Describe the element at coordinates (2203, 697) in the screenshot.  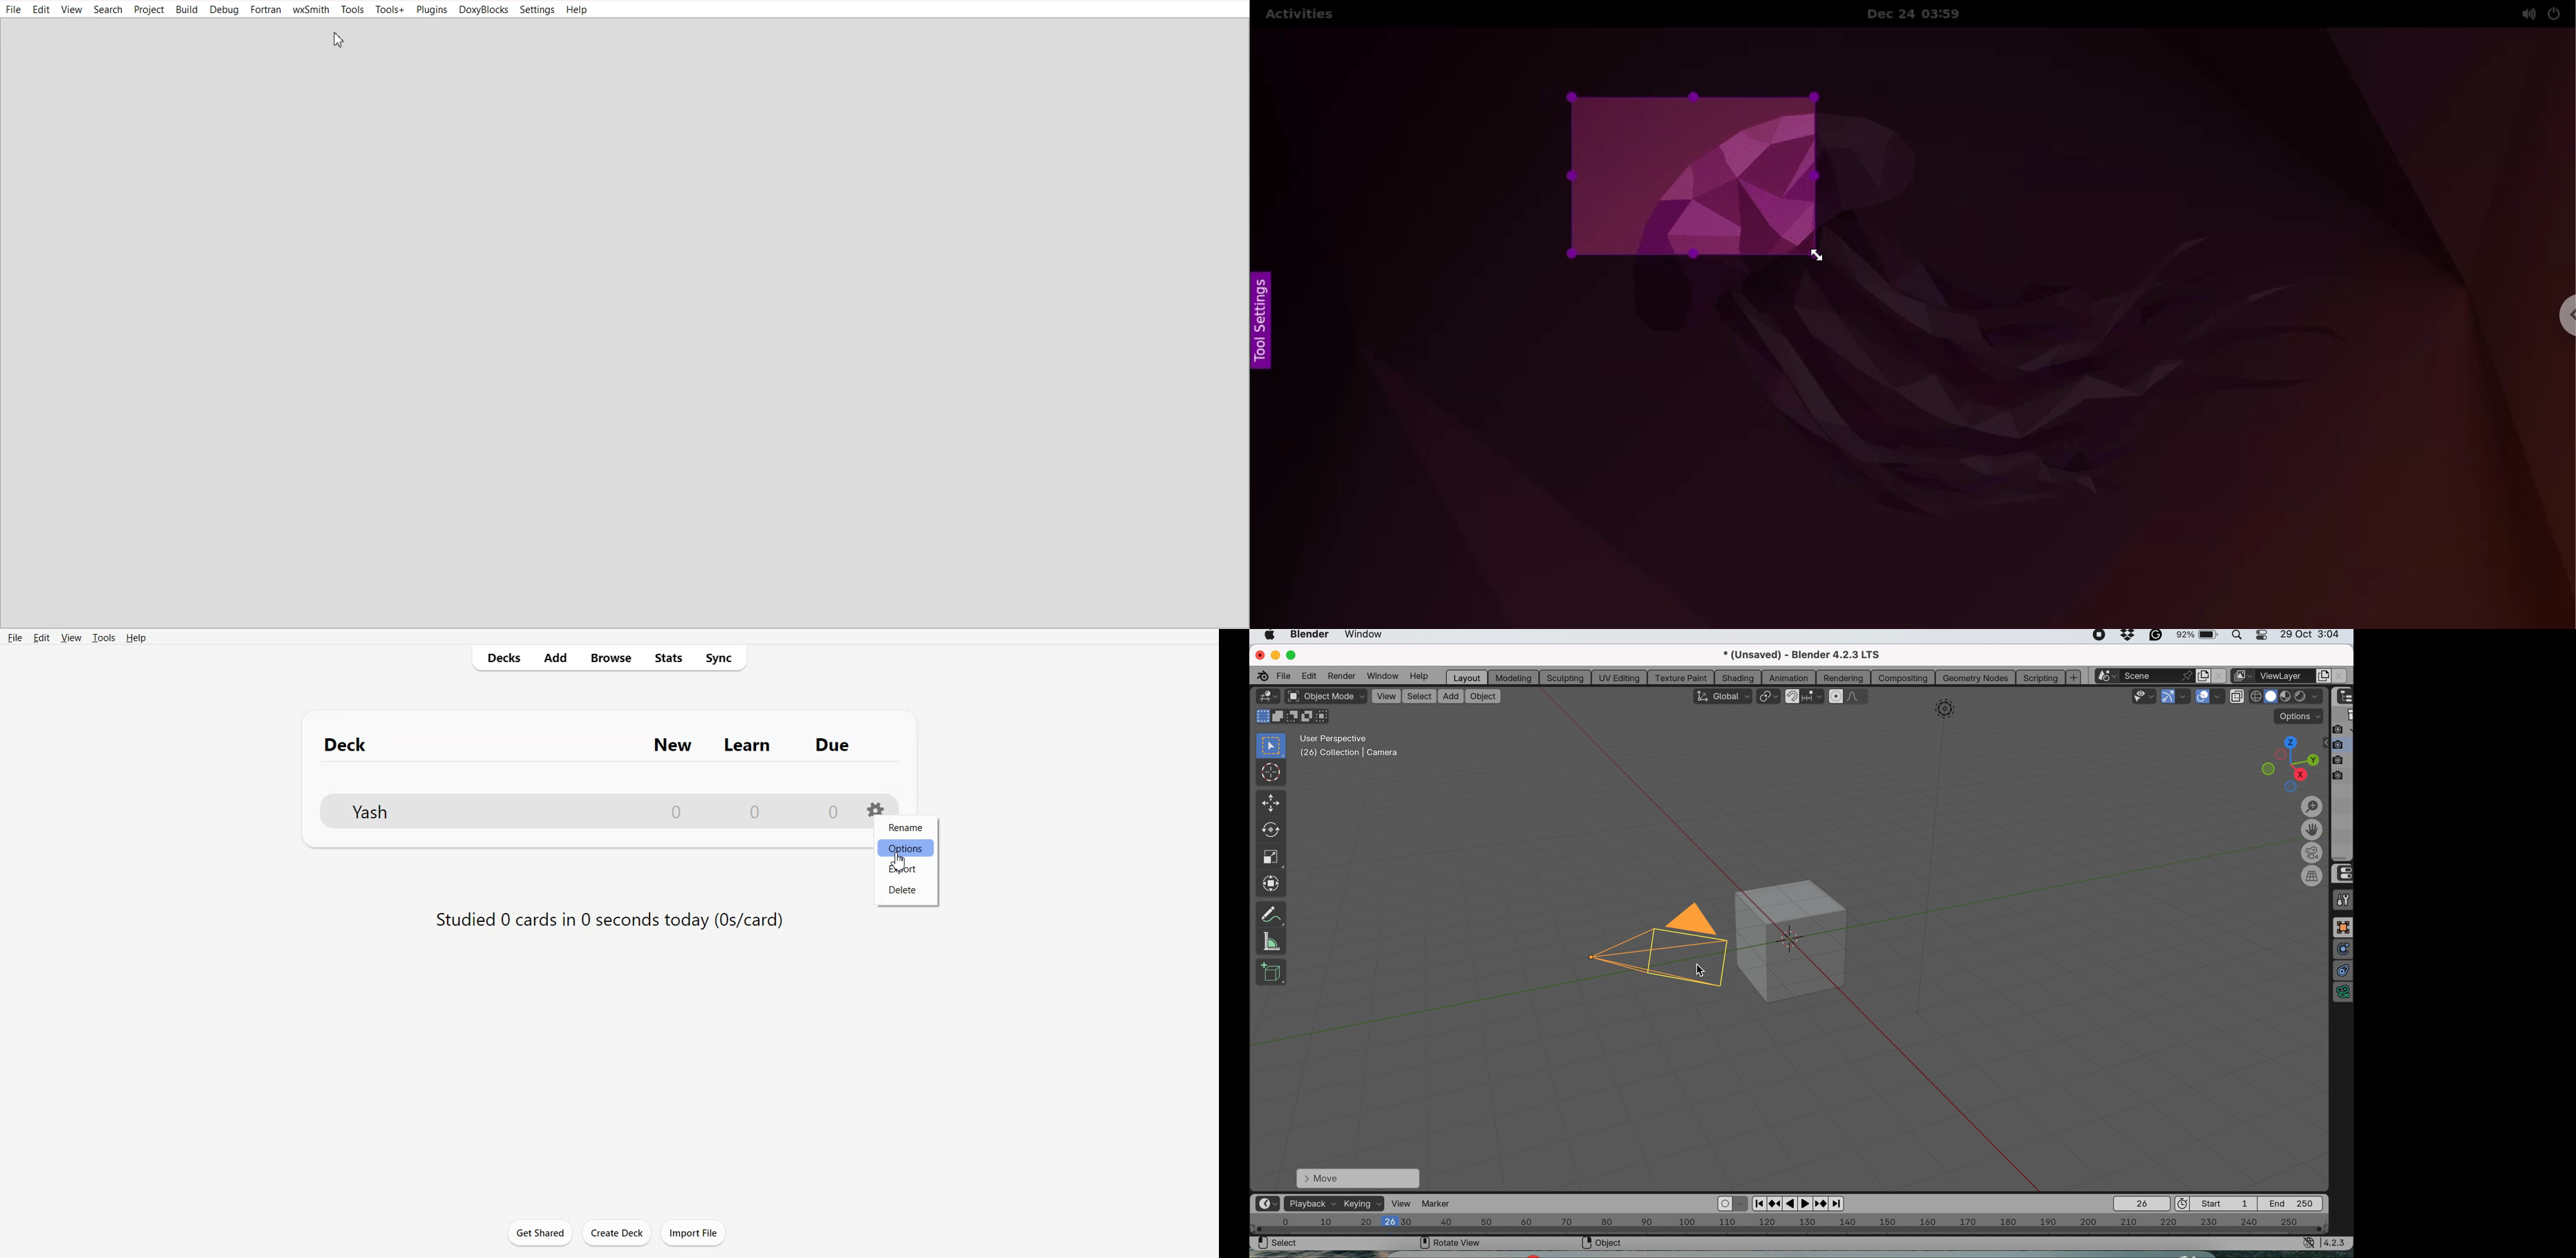
I see `show overlays` at that location.